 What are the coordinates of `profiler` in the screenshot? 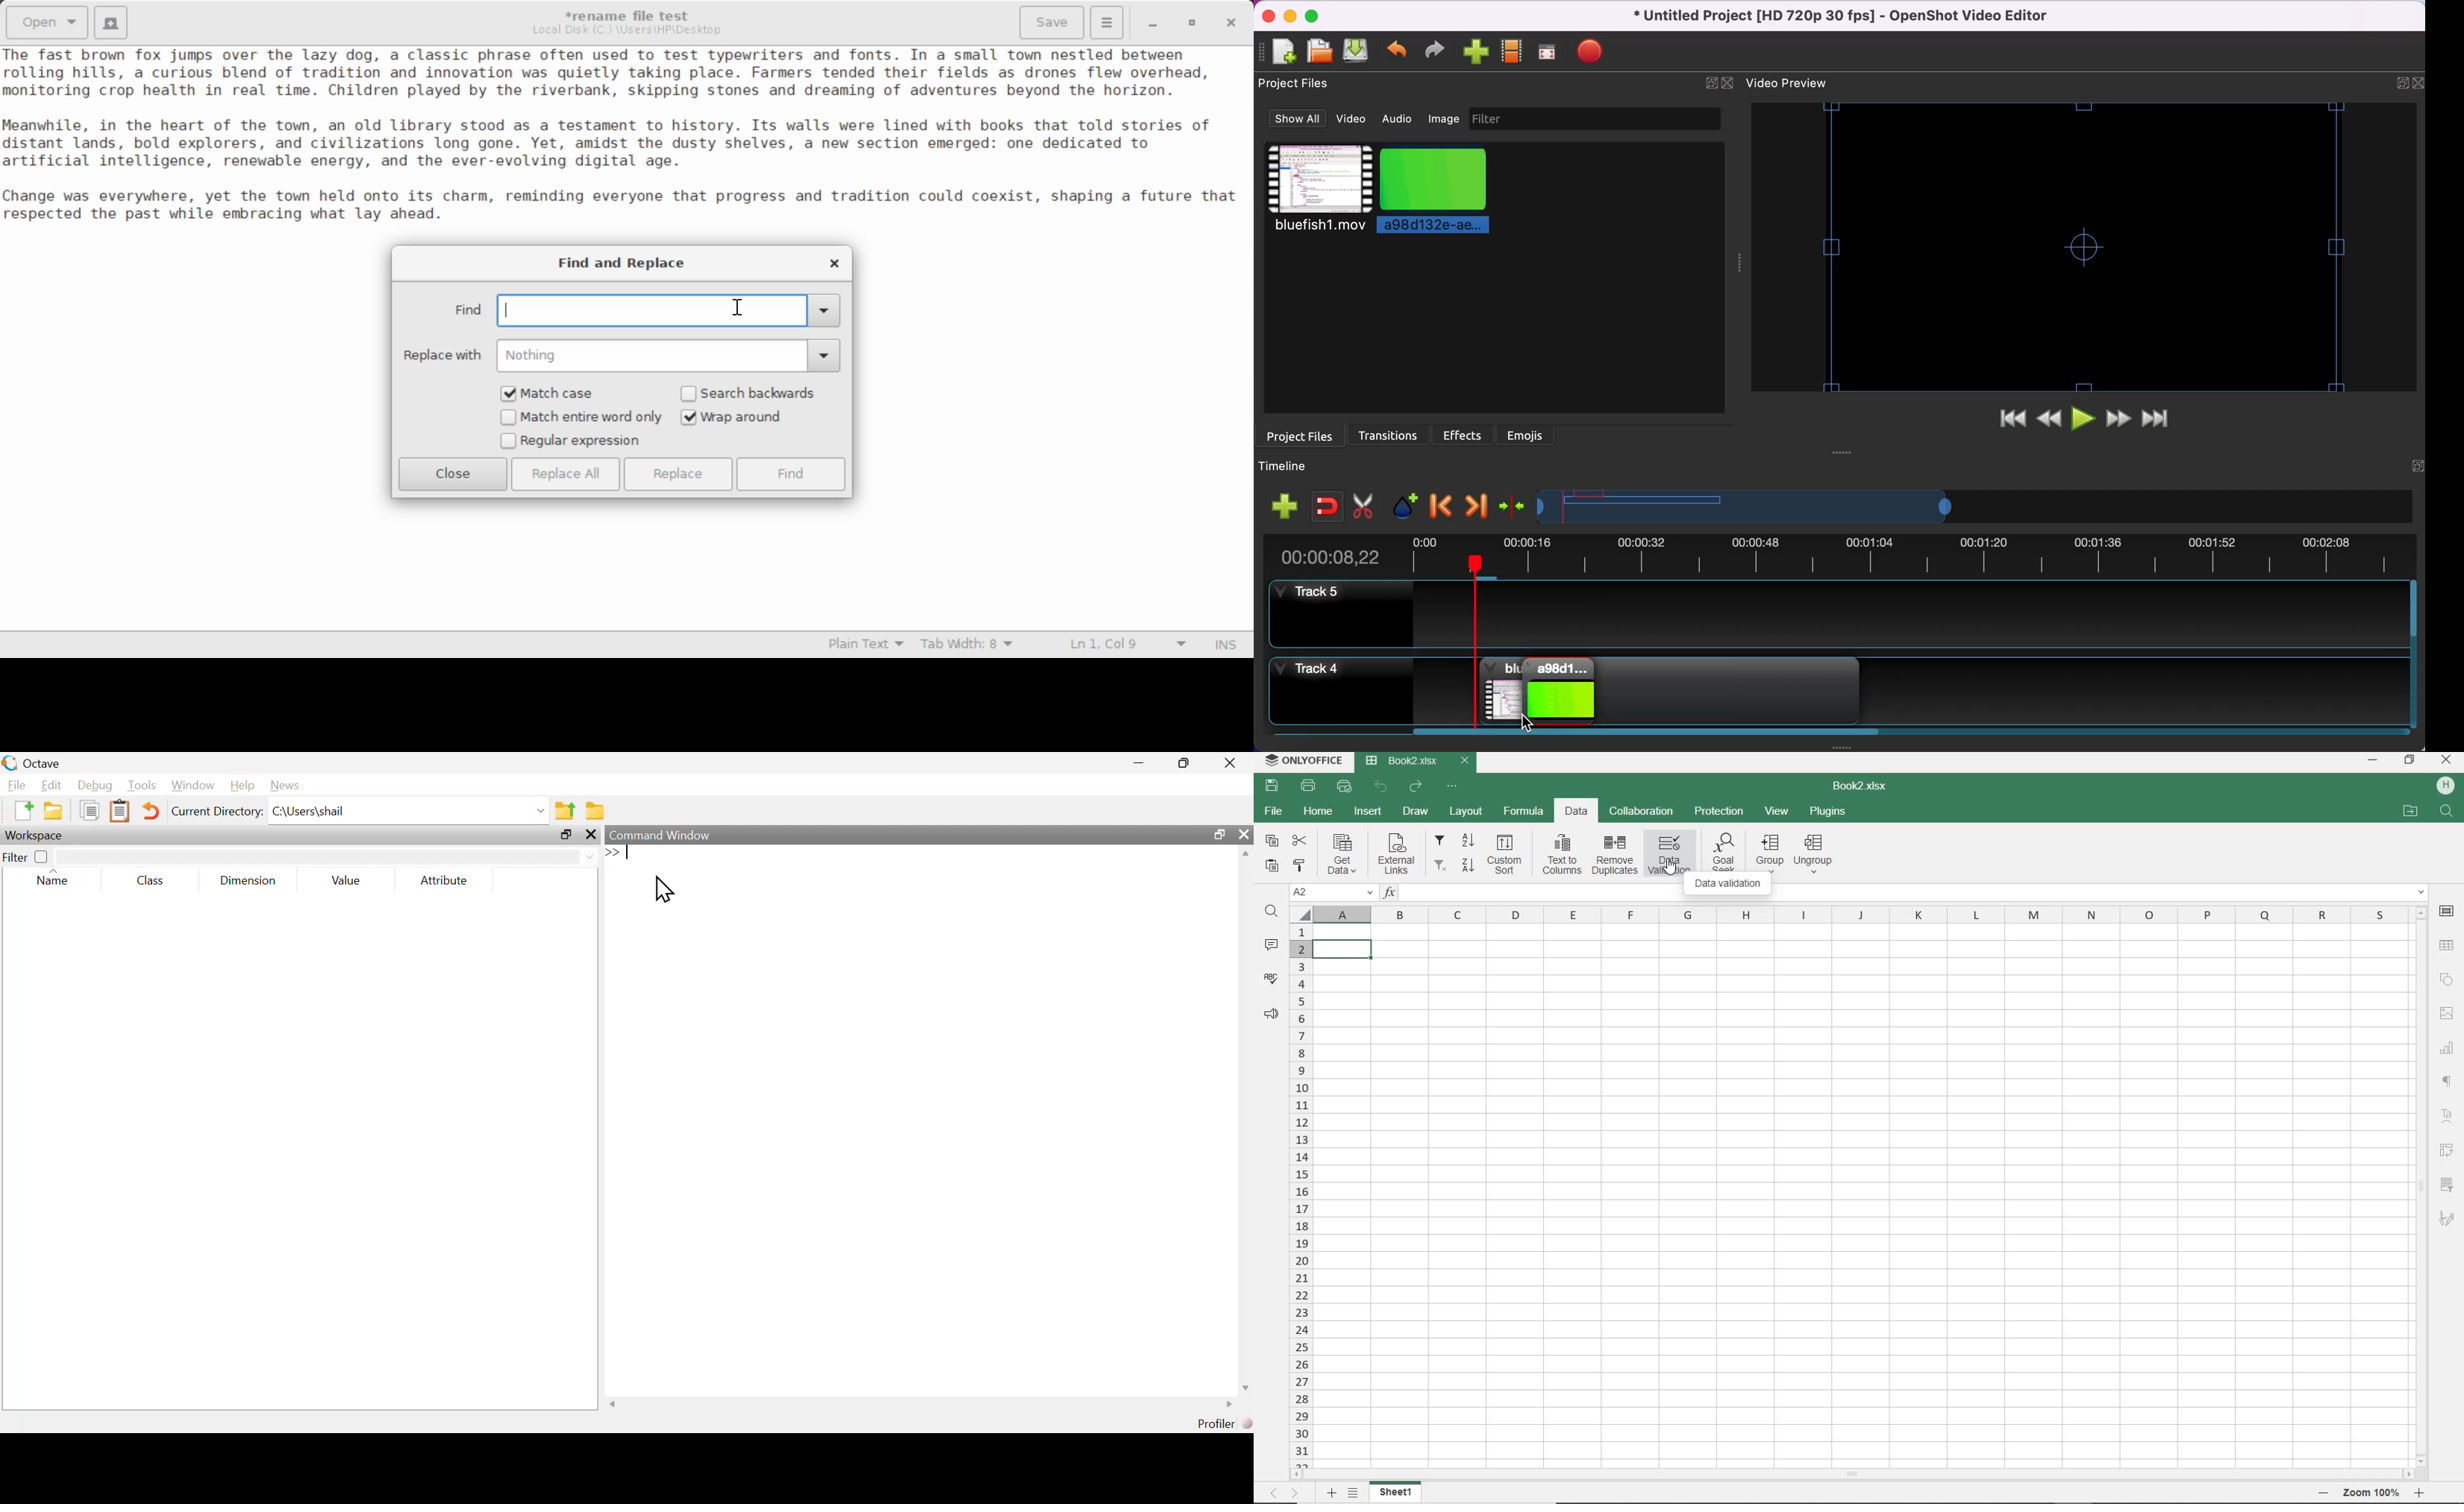 It's located at (1220, 1424).